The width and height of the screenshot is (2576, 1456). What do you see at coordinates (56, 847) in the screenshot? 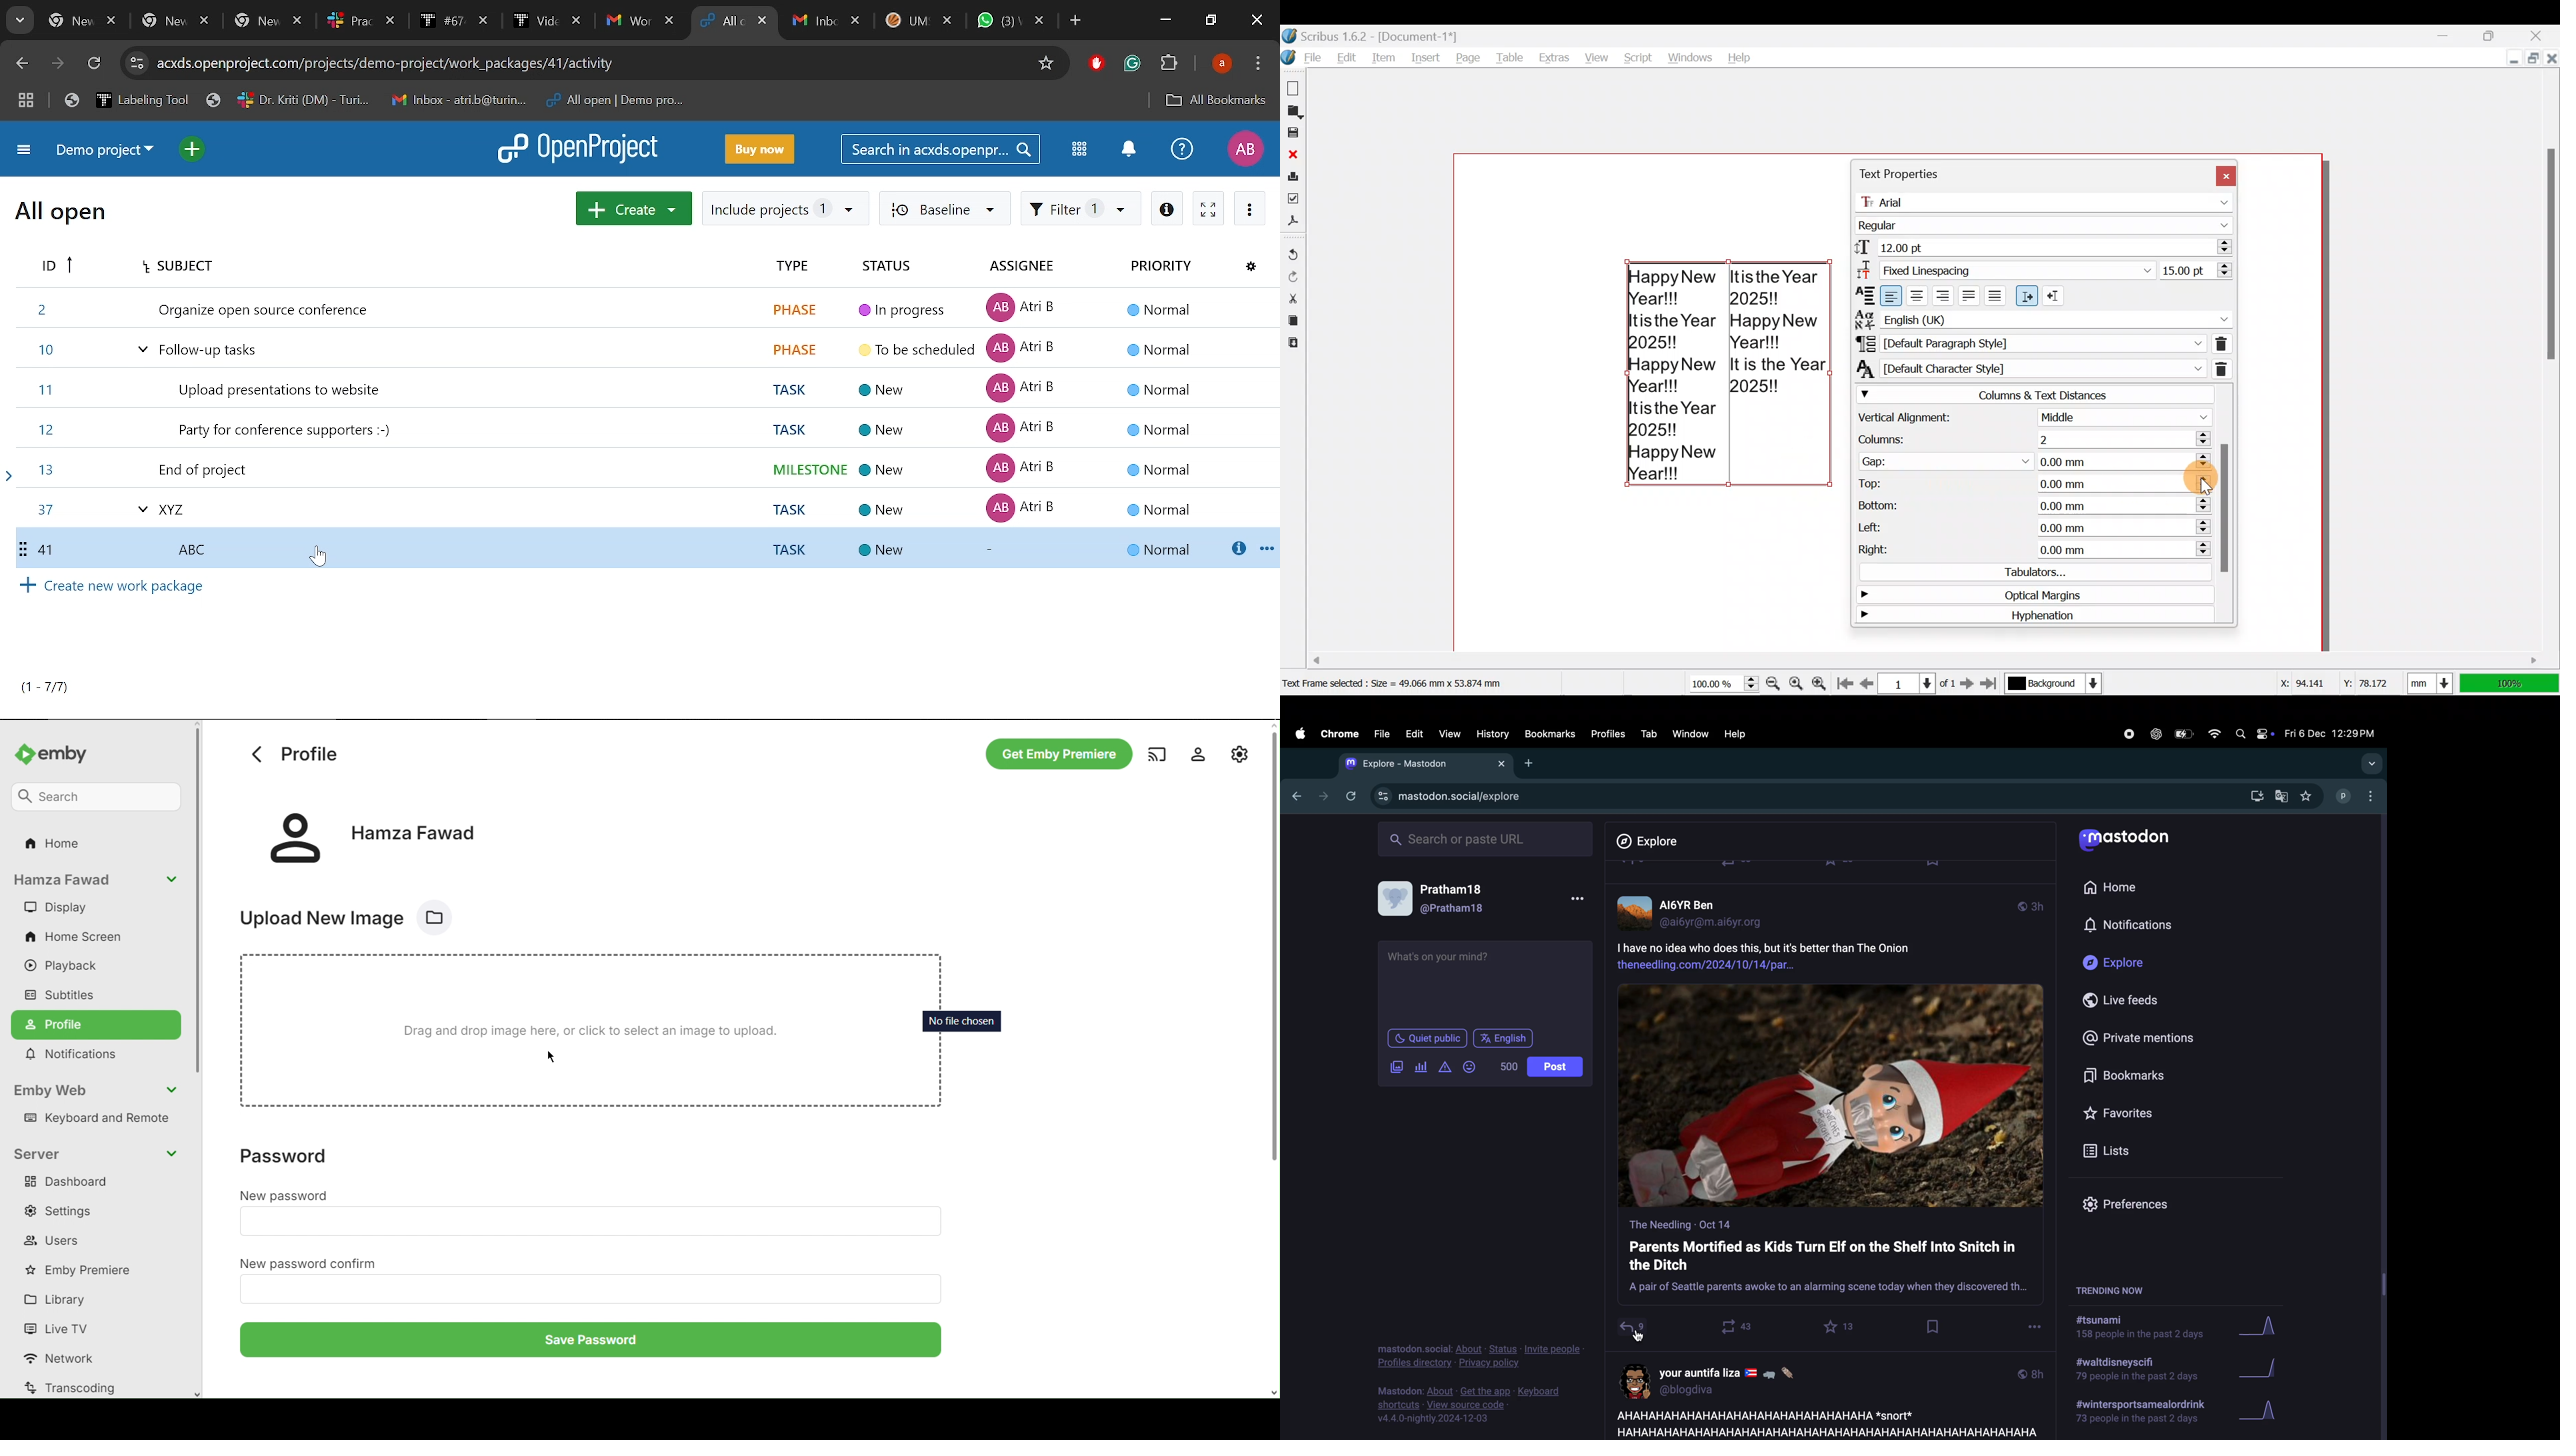
I see `Home` at bounding box center [56, 847].